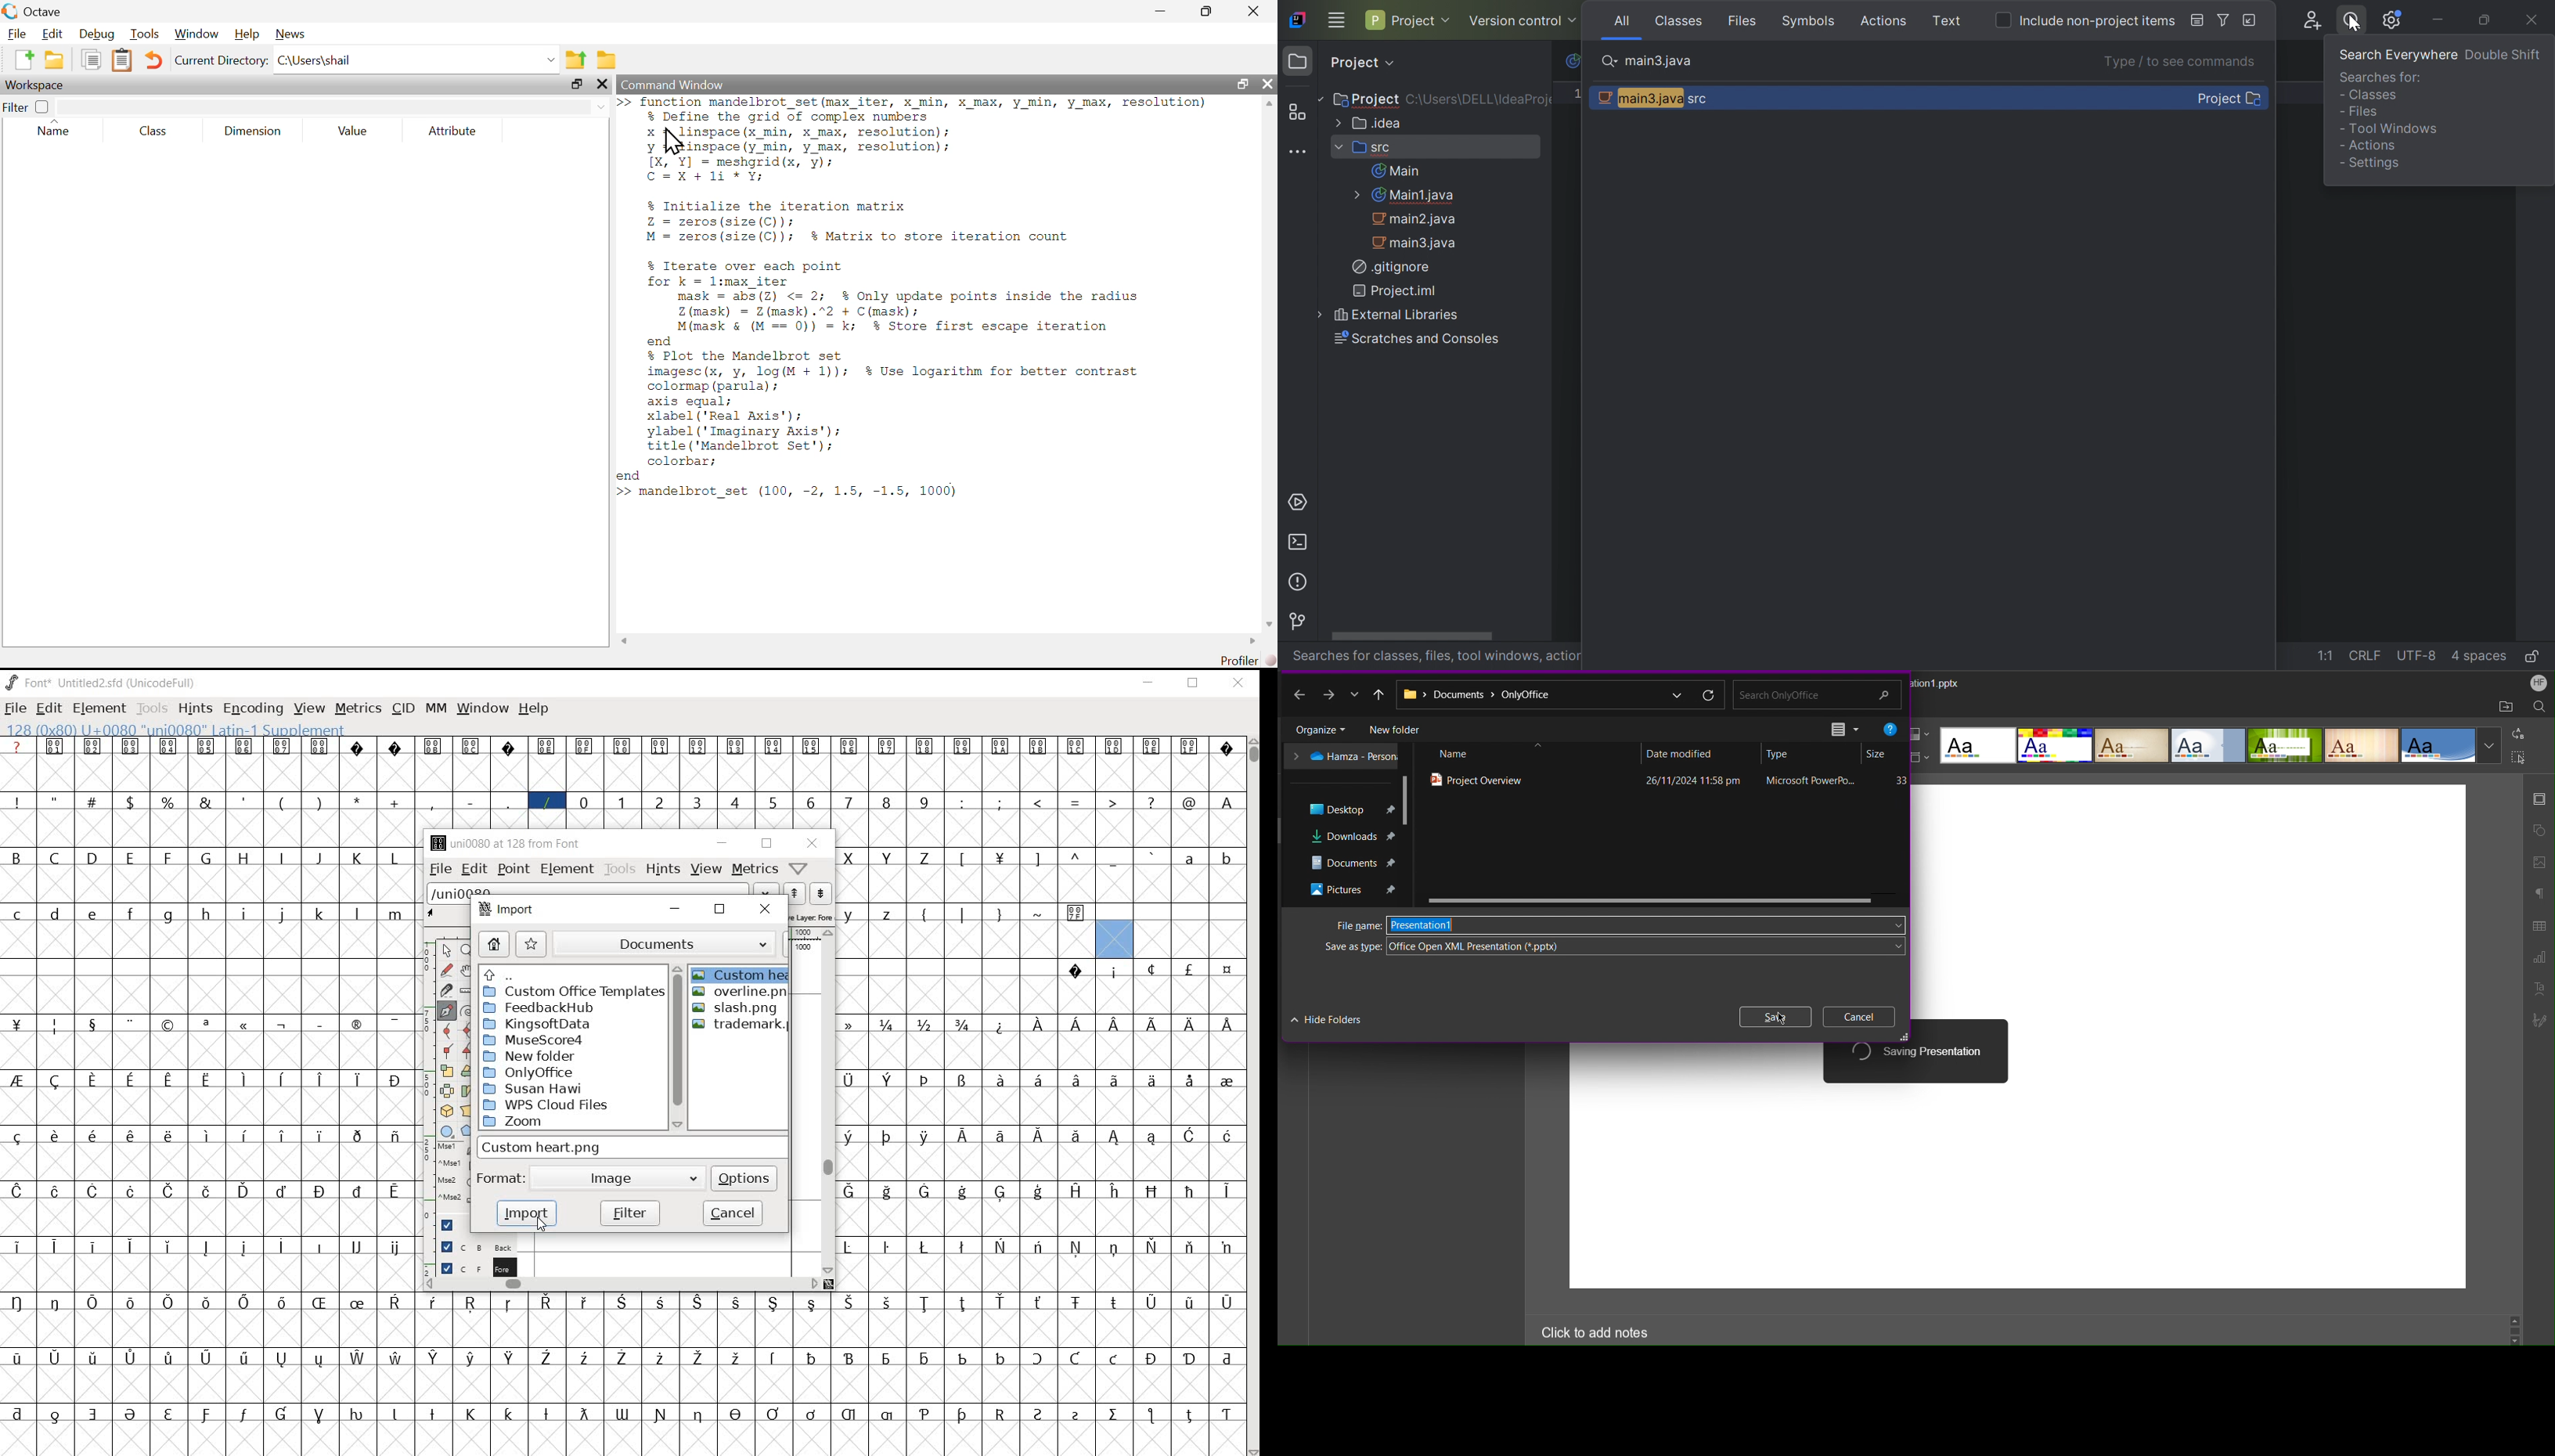 Image resolution: width=2576 pixels, height=1456 pixels. What do you see at coordinates (1152, 1303) in the screenshot?
I see `glyph` at bounding box center [1152, 1303].